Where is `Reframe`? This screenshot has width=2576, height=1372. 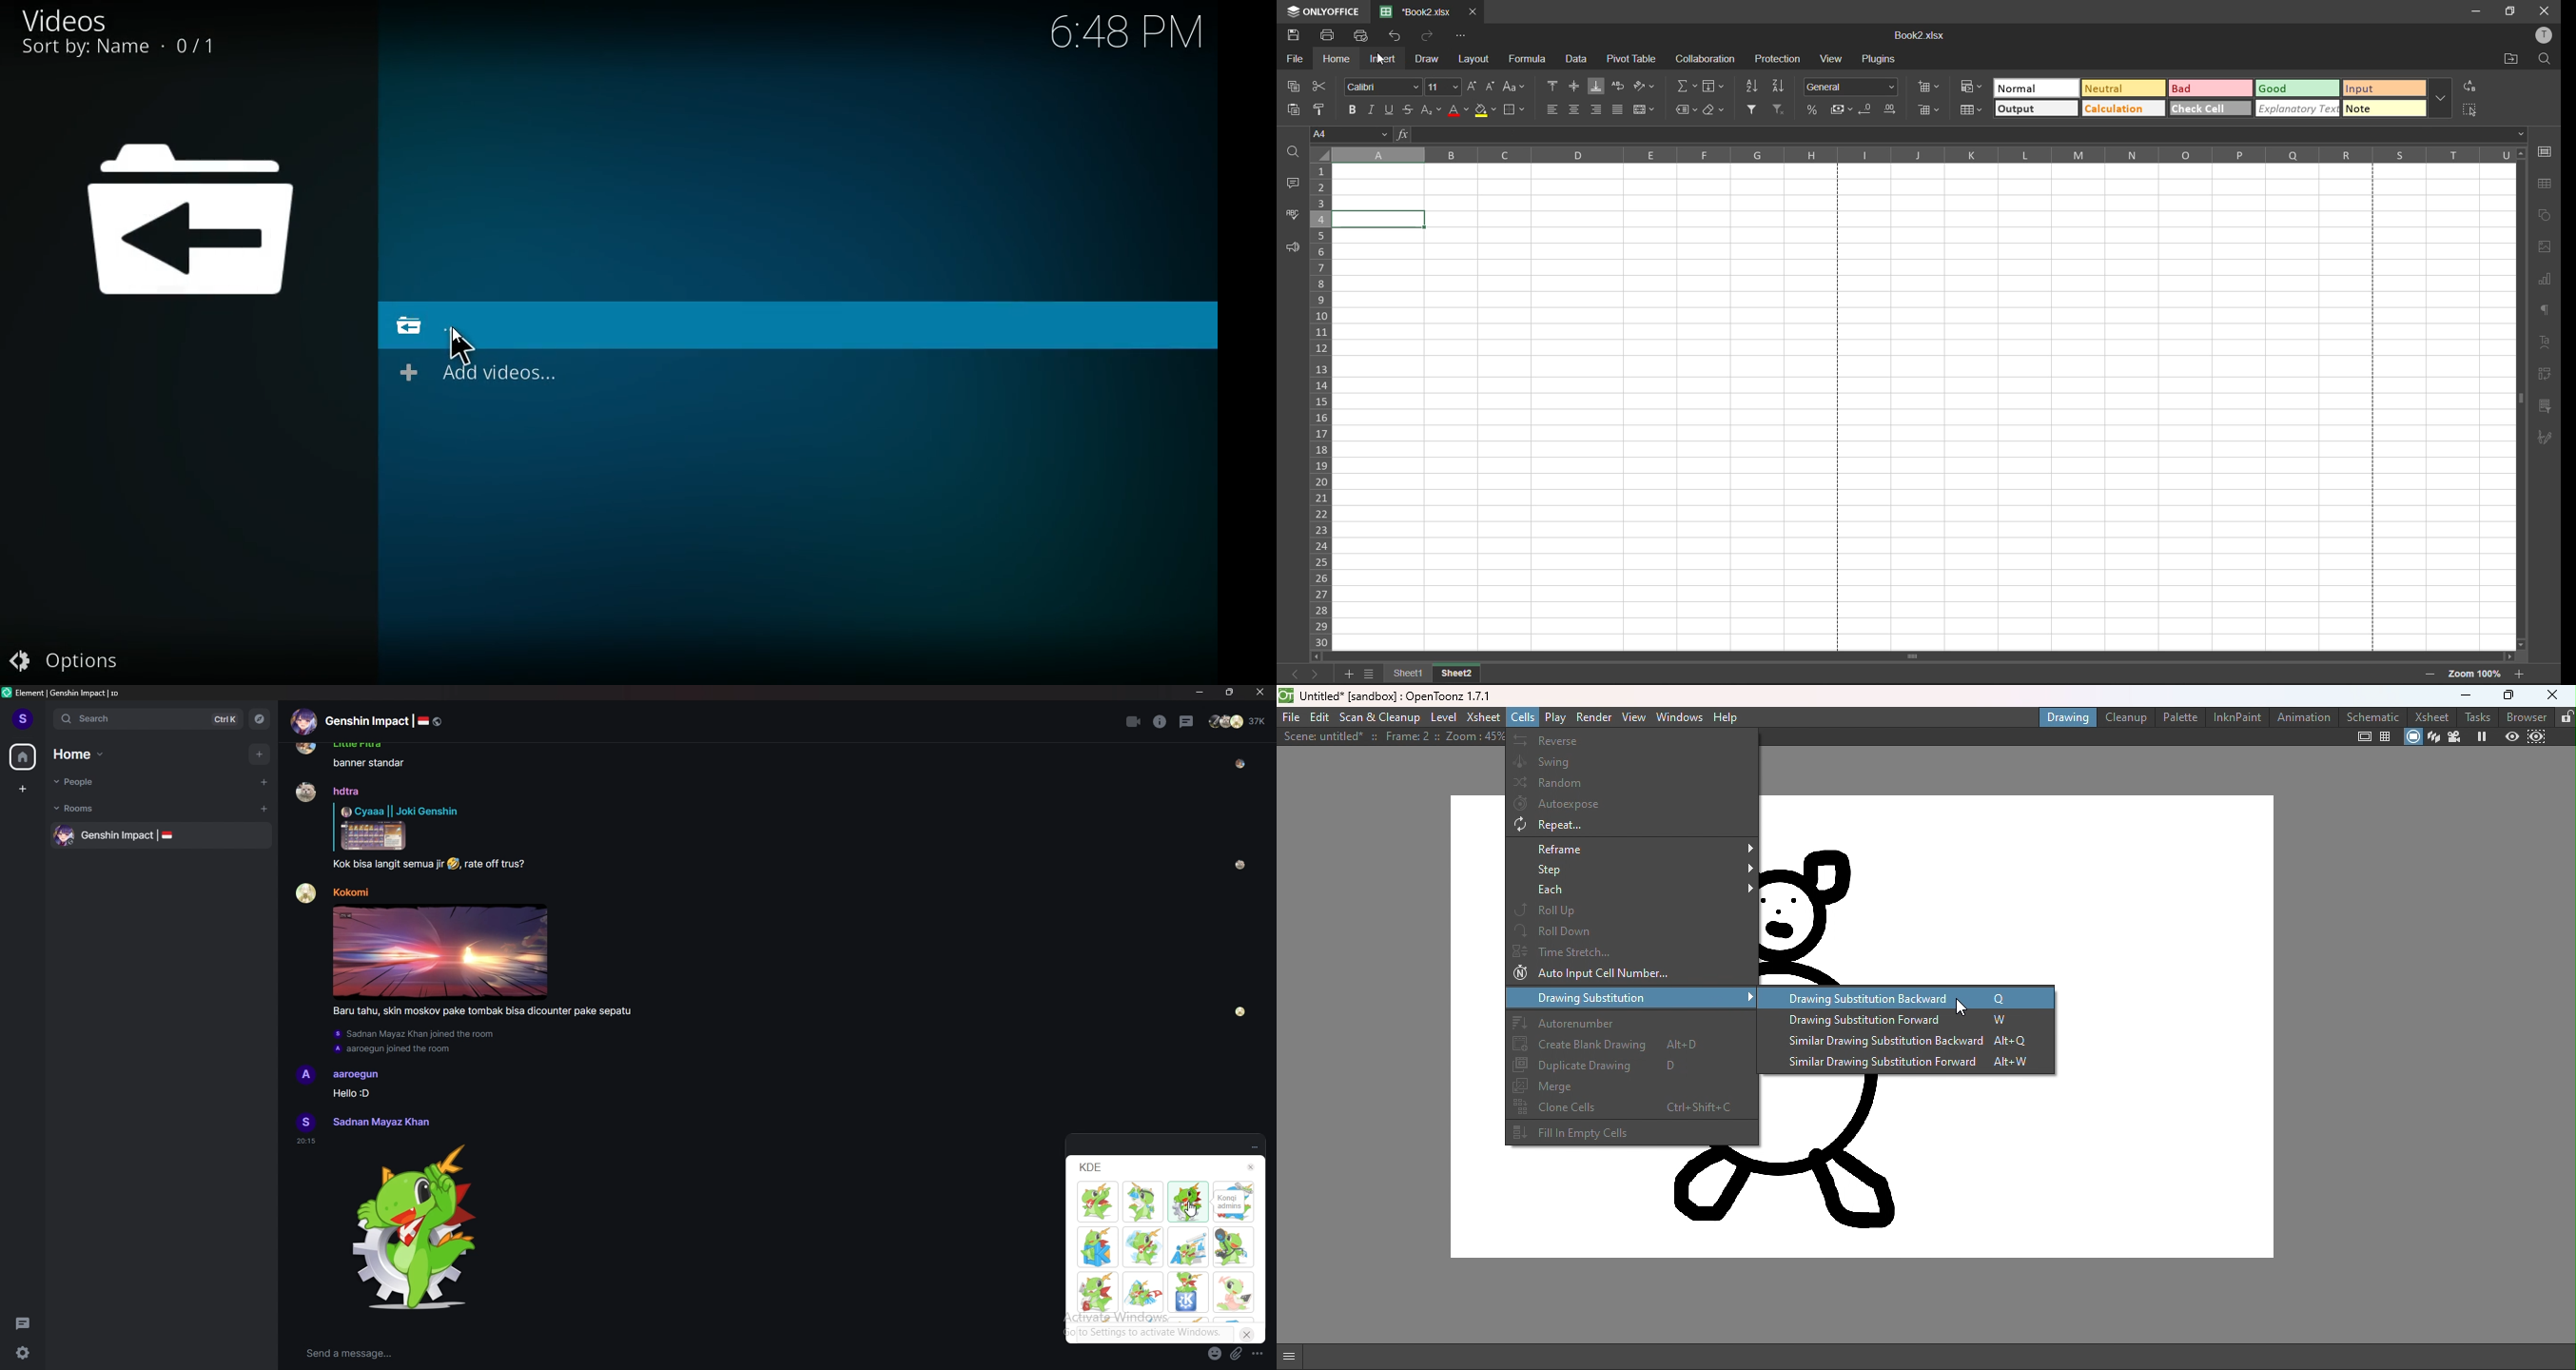 Reframe is located at coordinates (1631, 849).